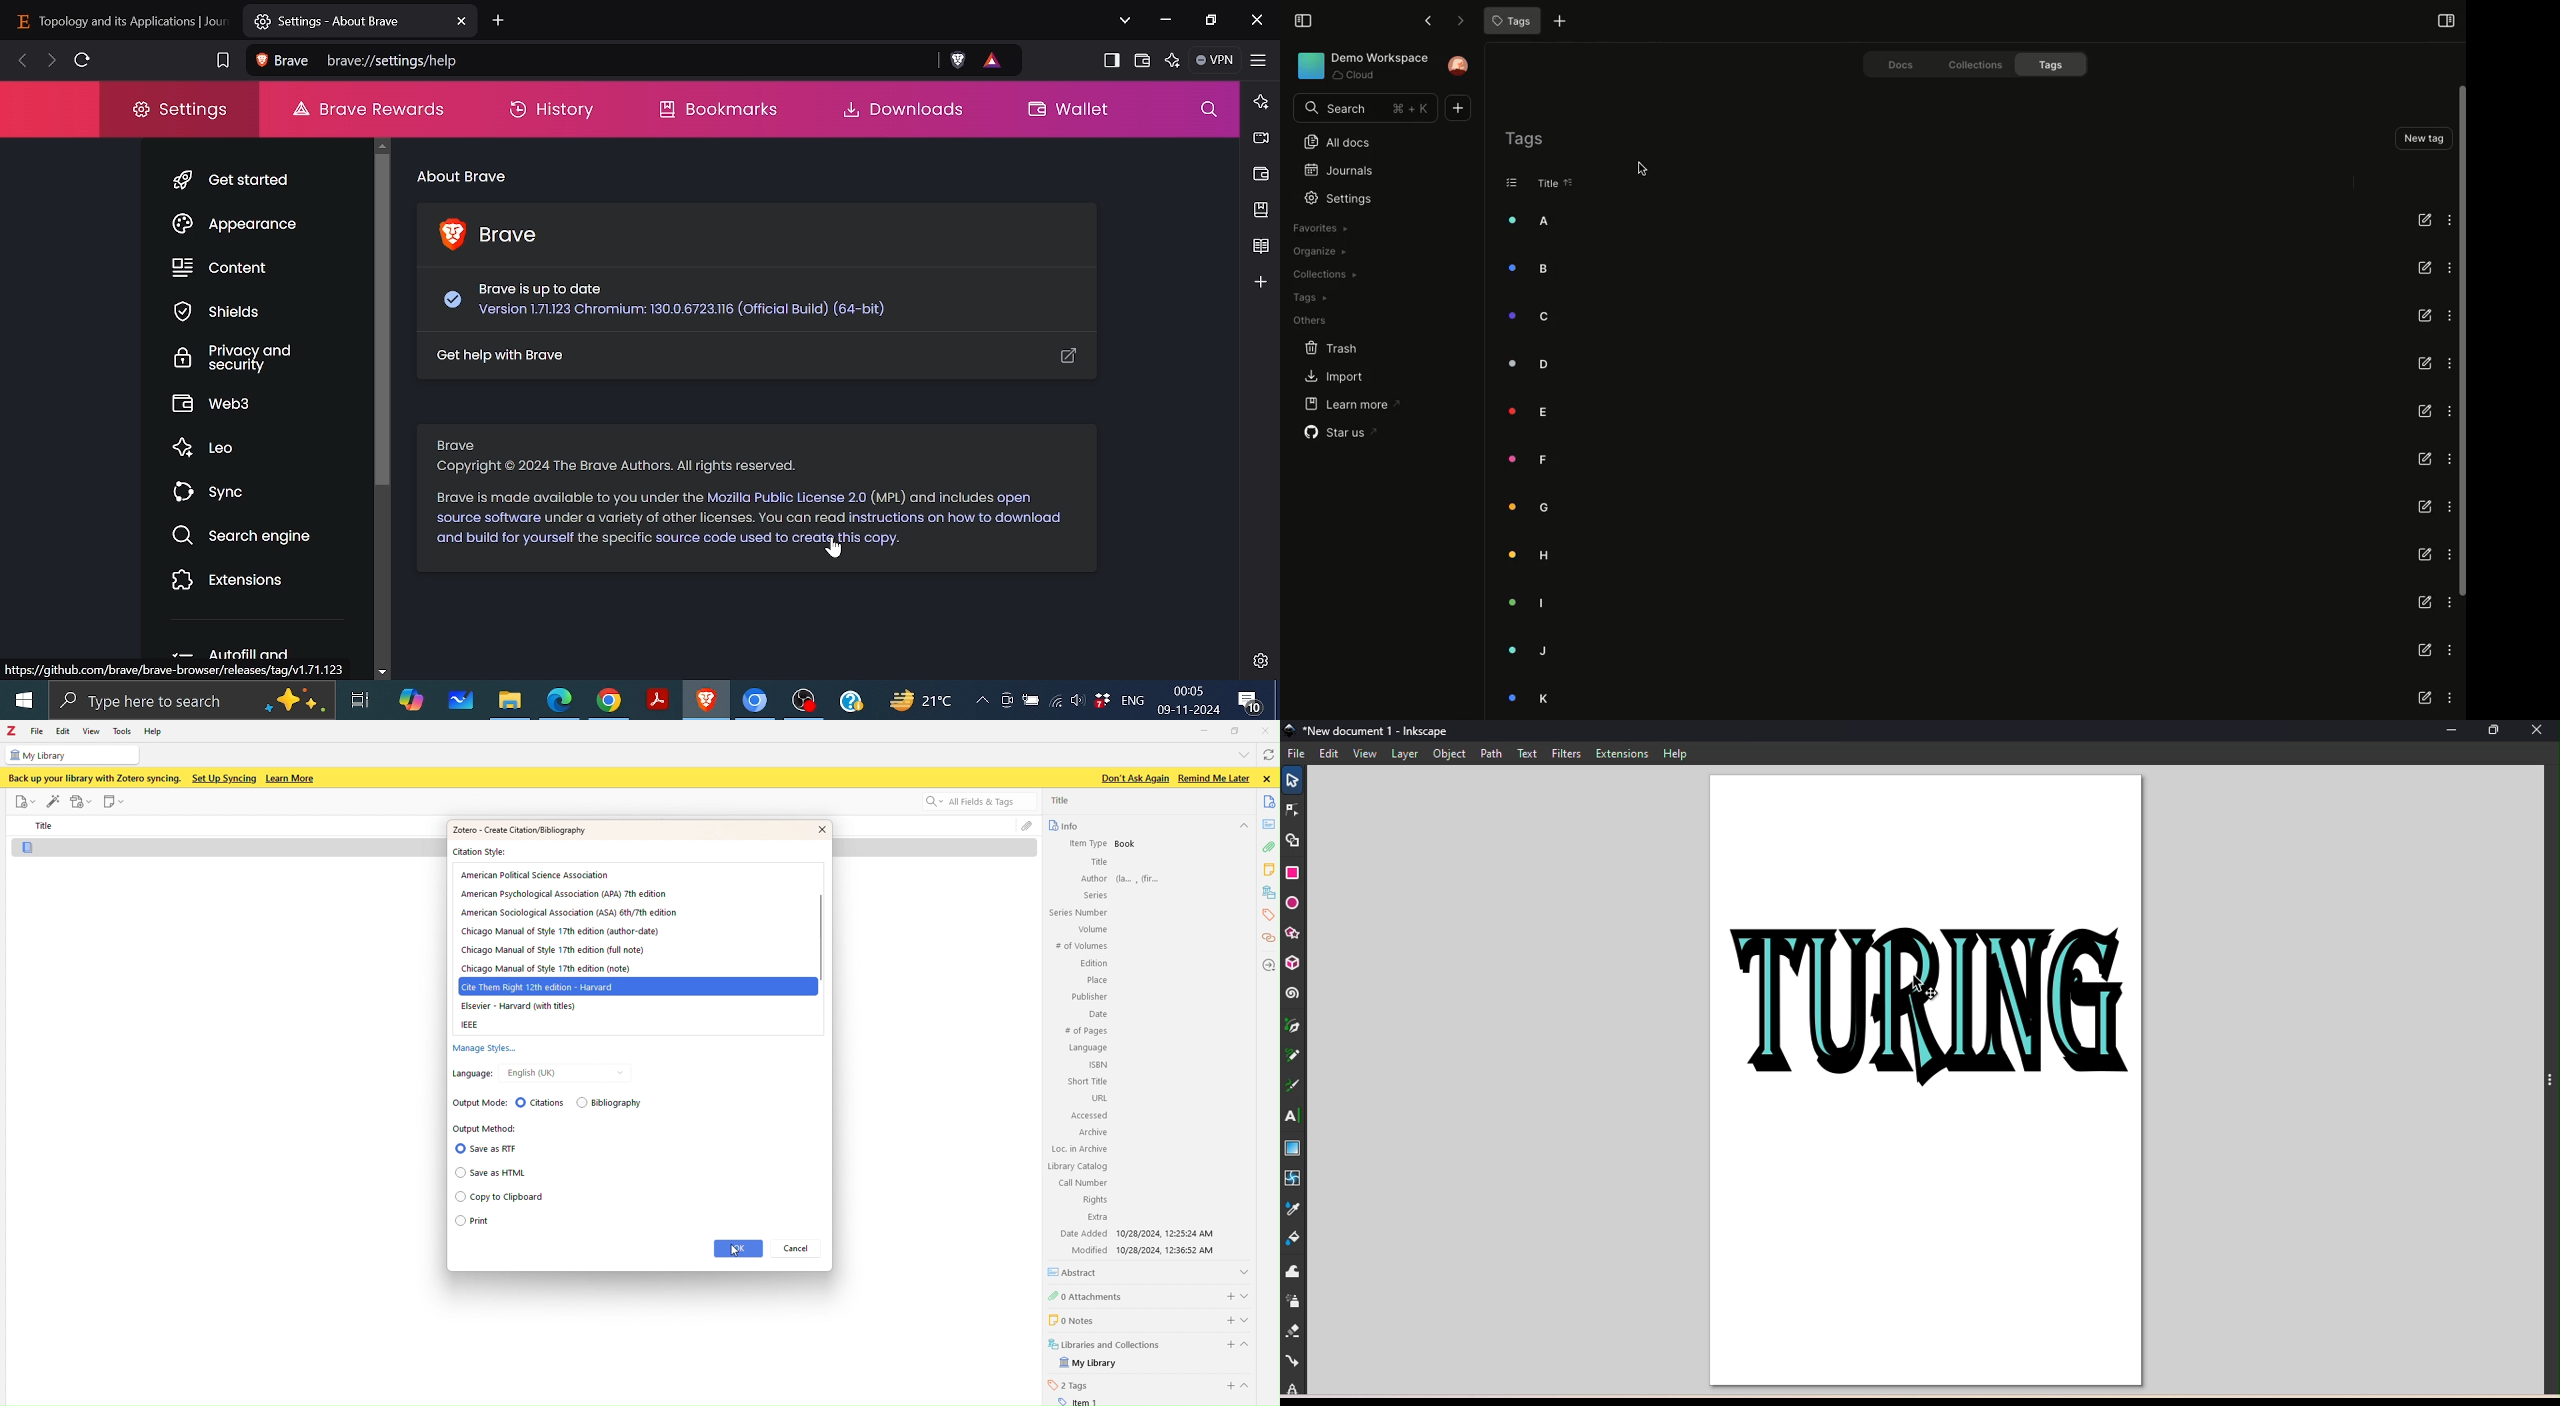 Image resolution: width=2576 pixels, height=1428 pixels. I want to click on Chicago Manual of Style 17th edition (author-date), so click(561, 932).